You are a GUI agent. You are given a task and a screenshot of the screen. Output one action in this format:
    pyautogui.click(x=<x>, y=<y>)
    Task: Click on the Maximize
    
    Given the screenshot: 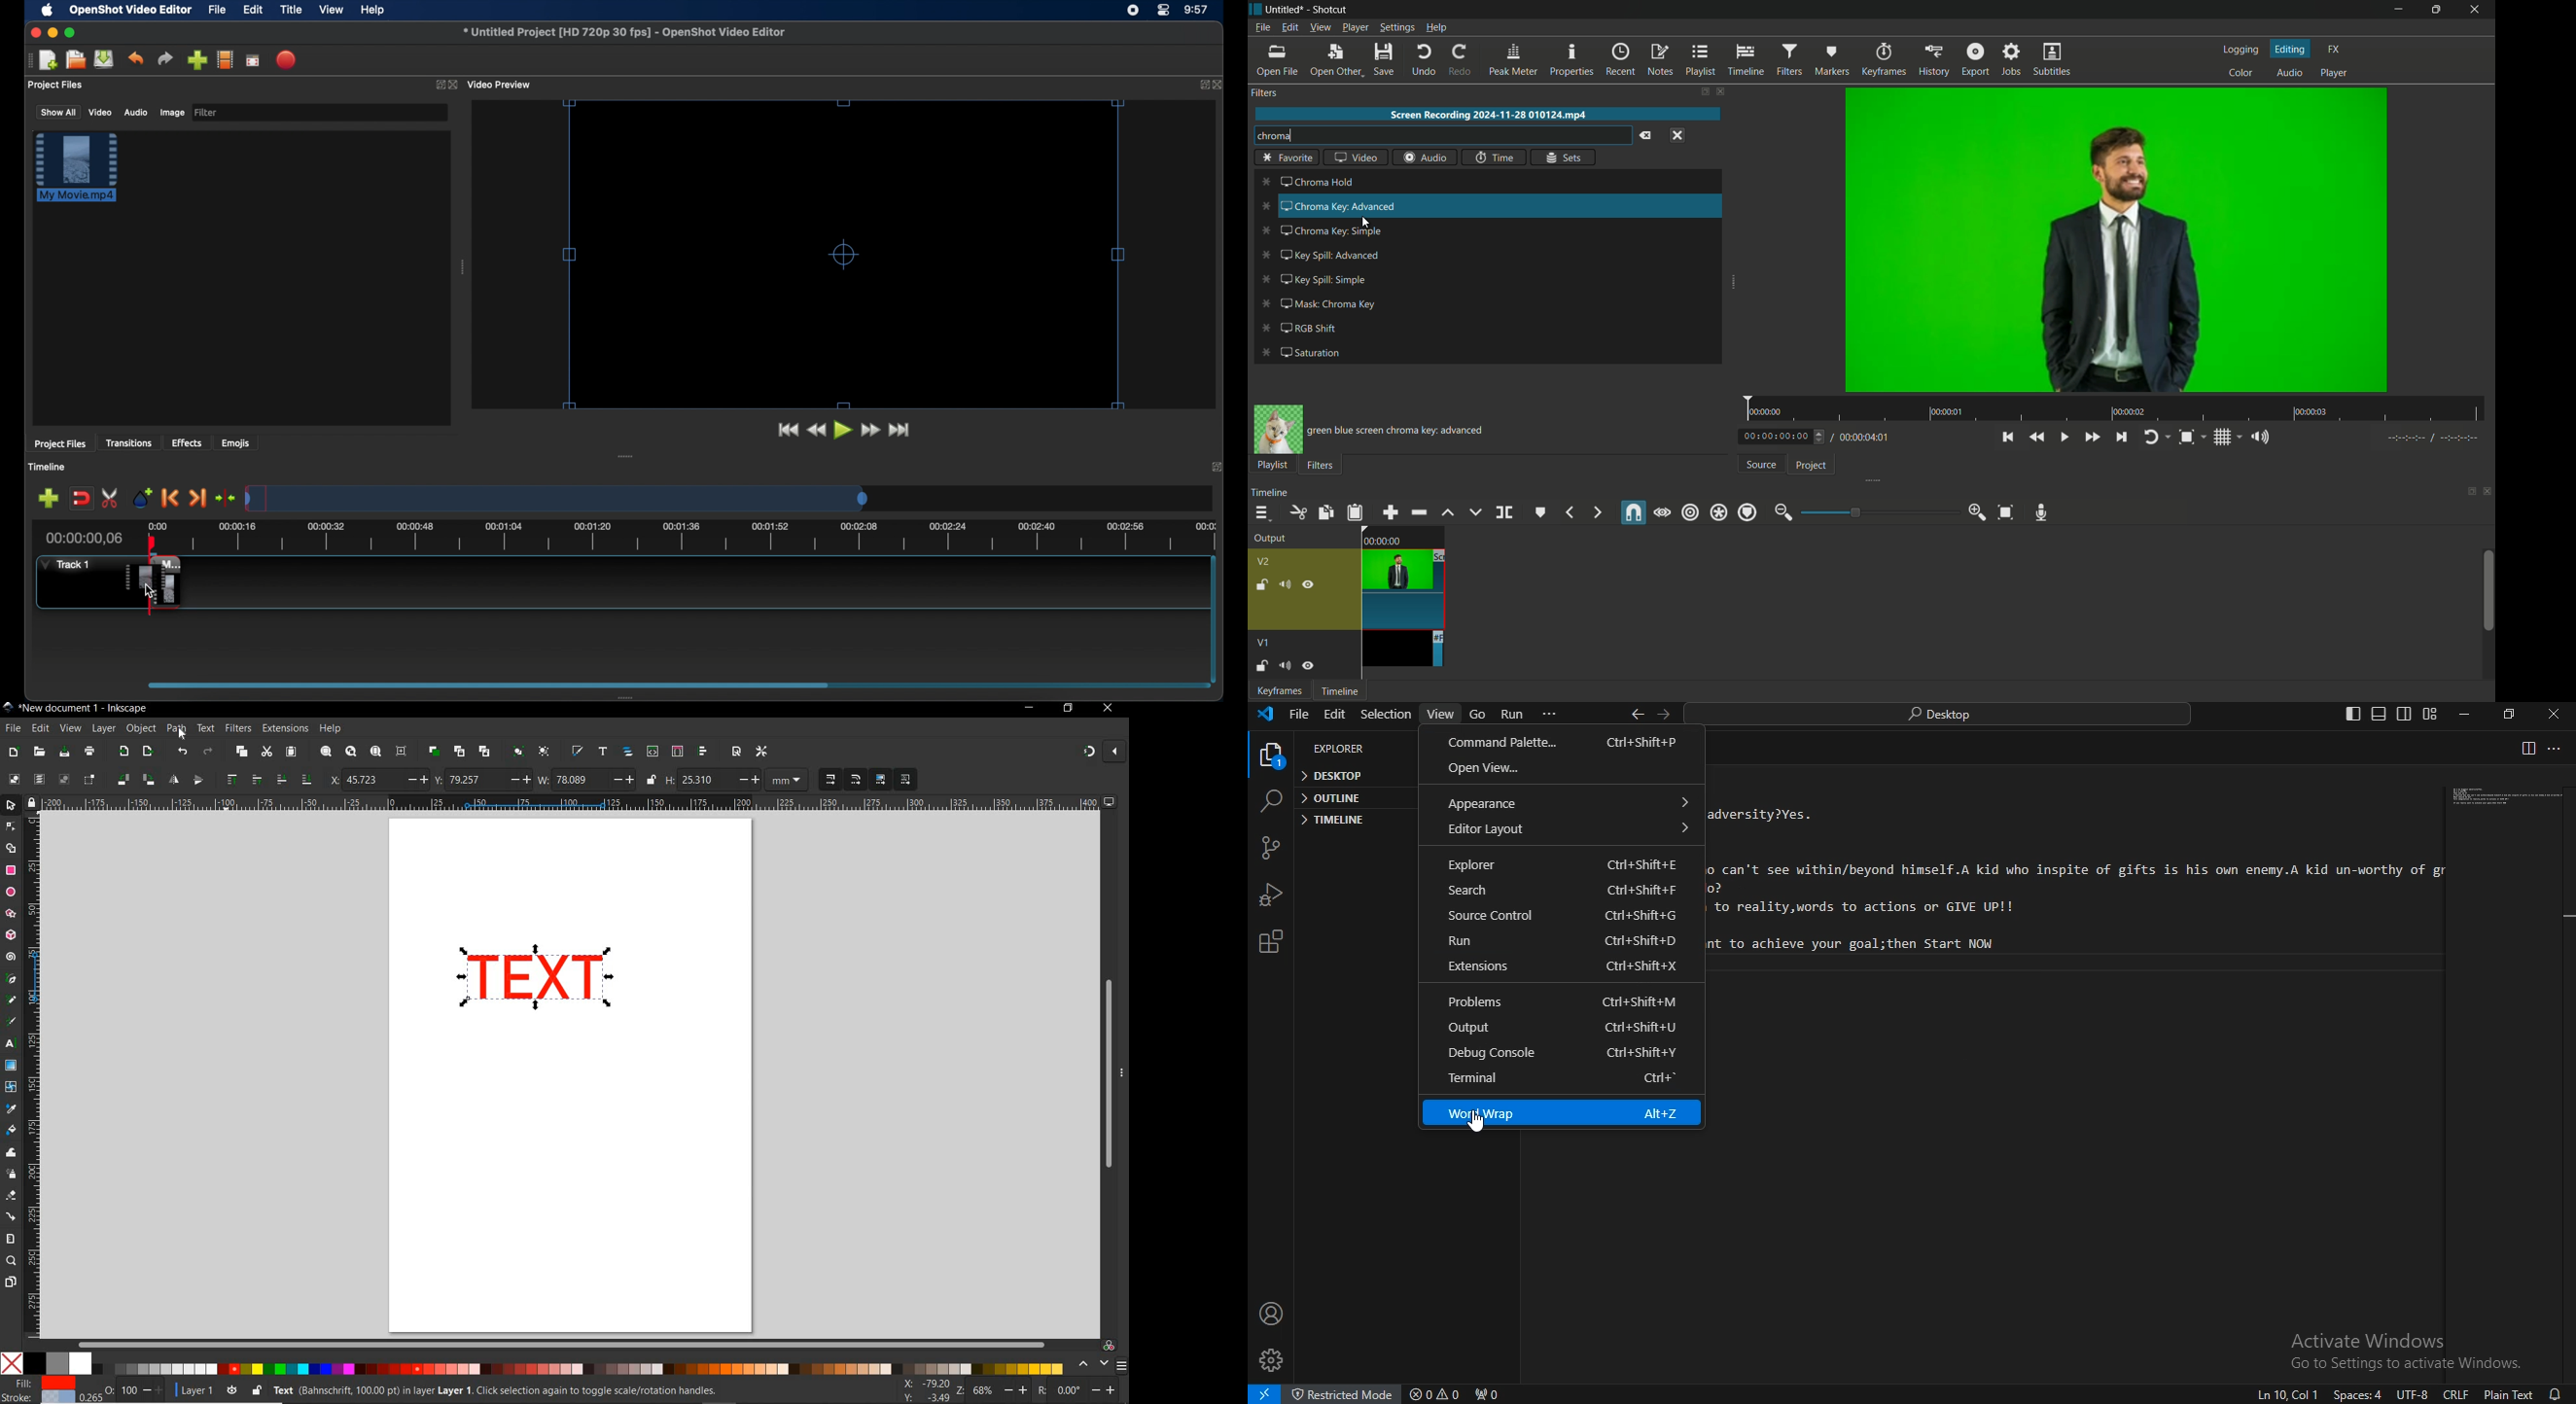 What is the action you would take?
    pyautogui.click(x=2437, y=9)
    